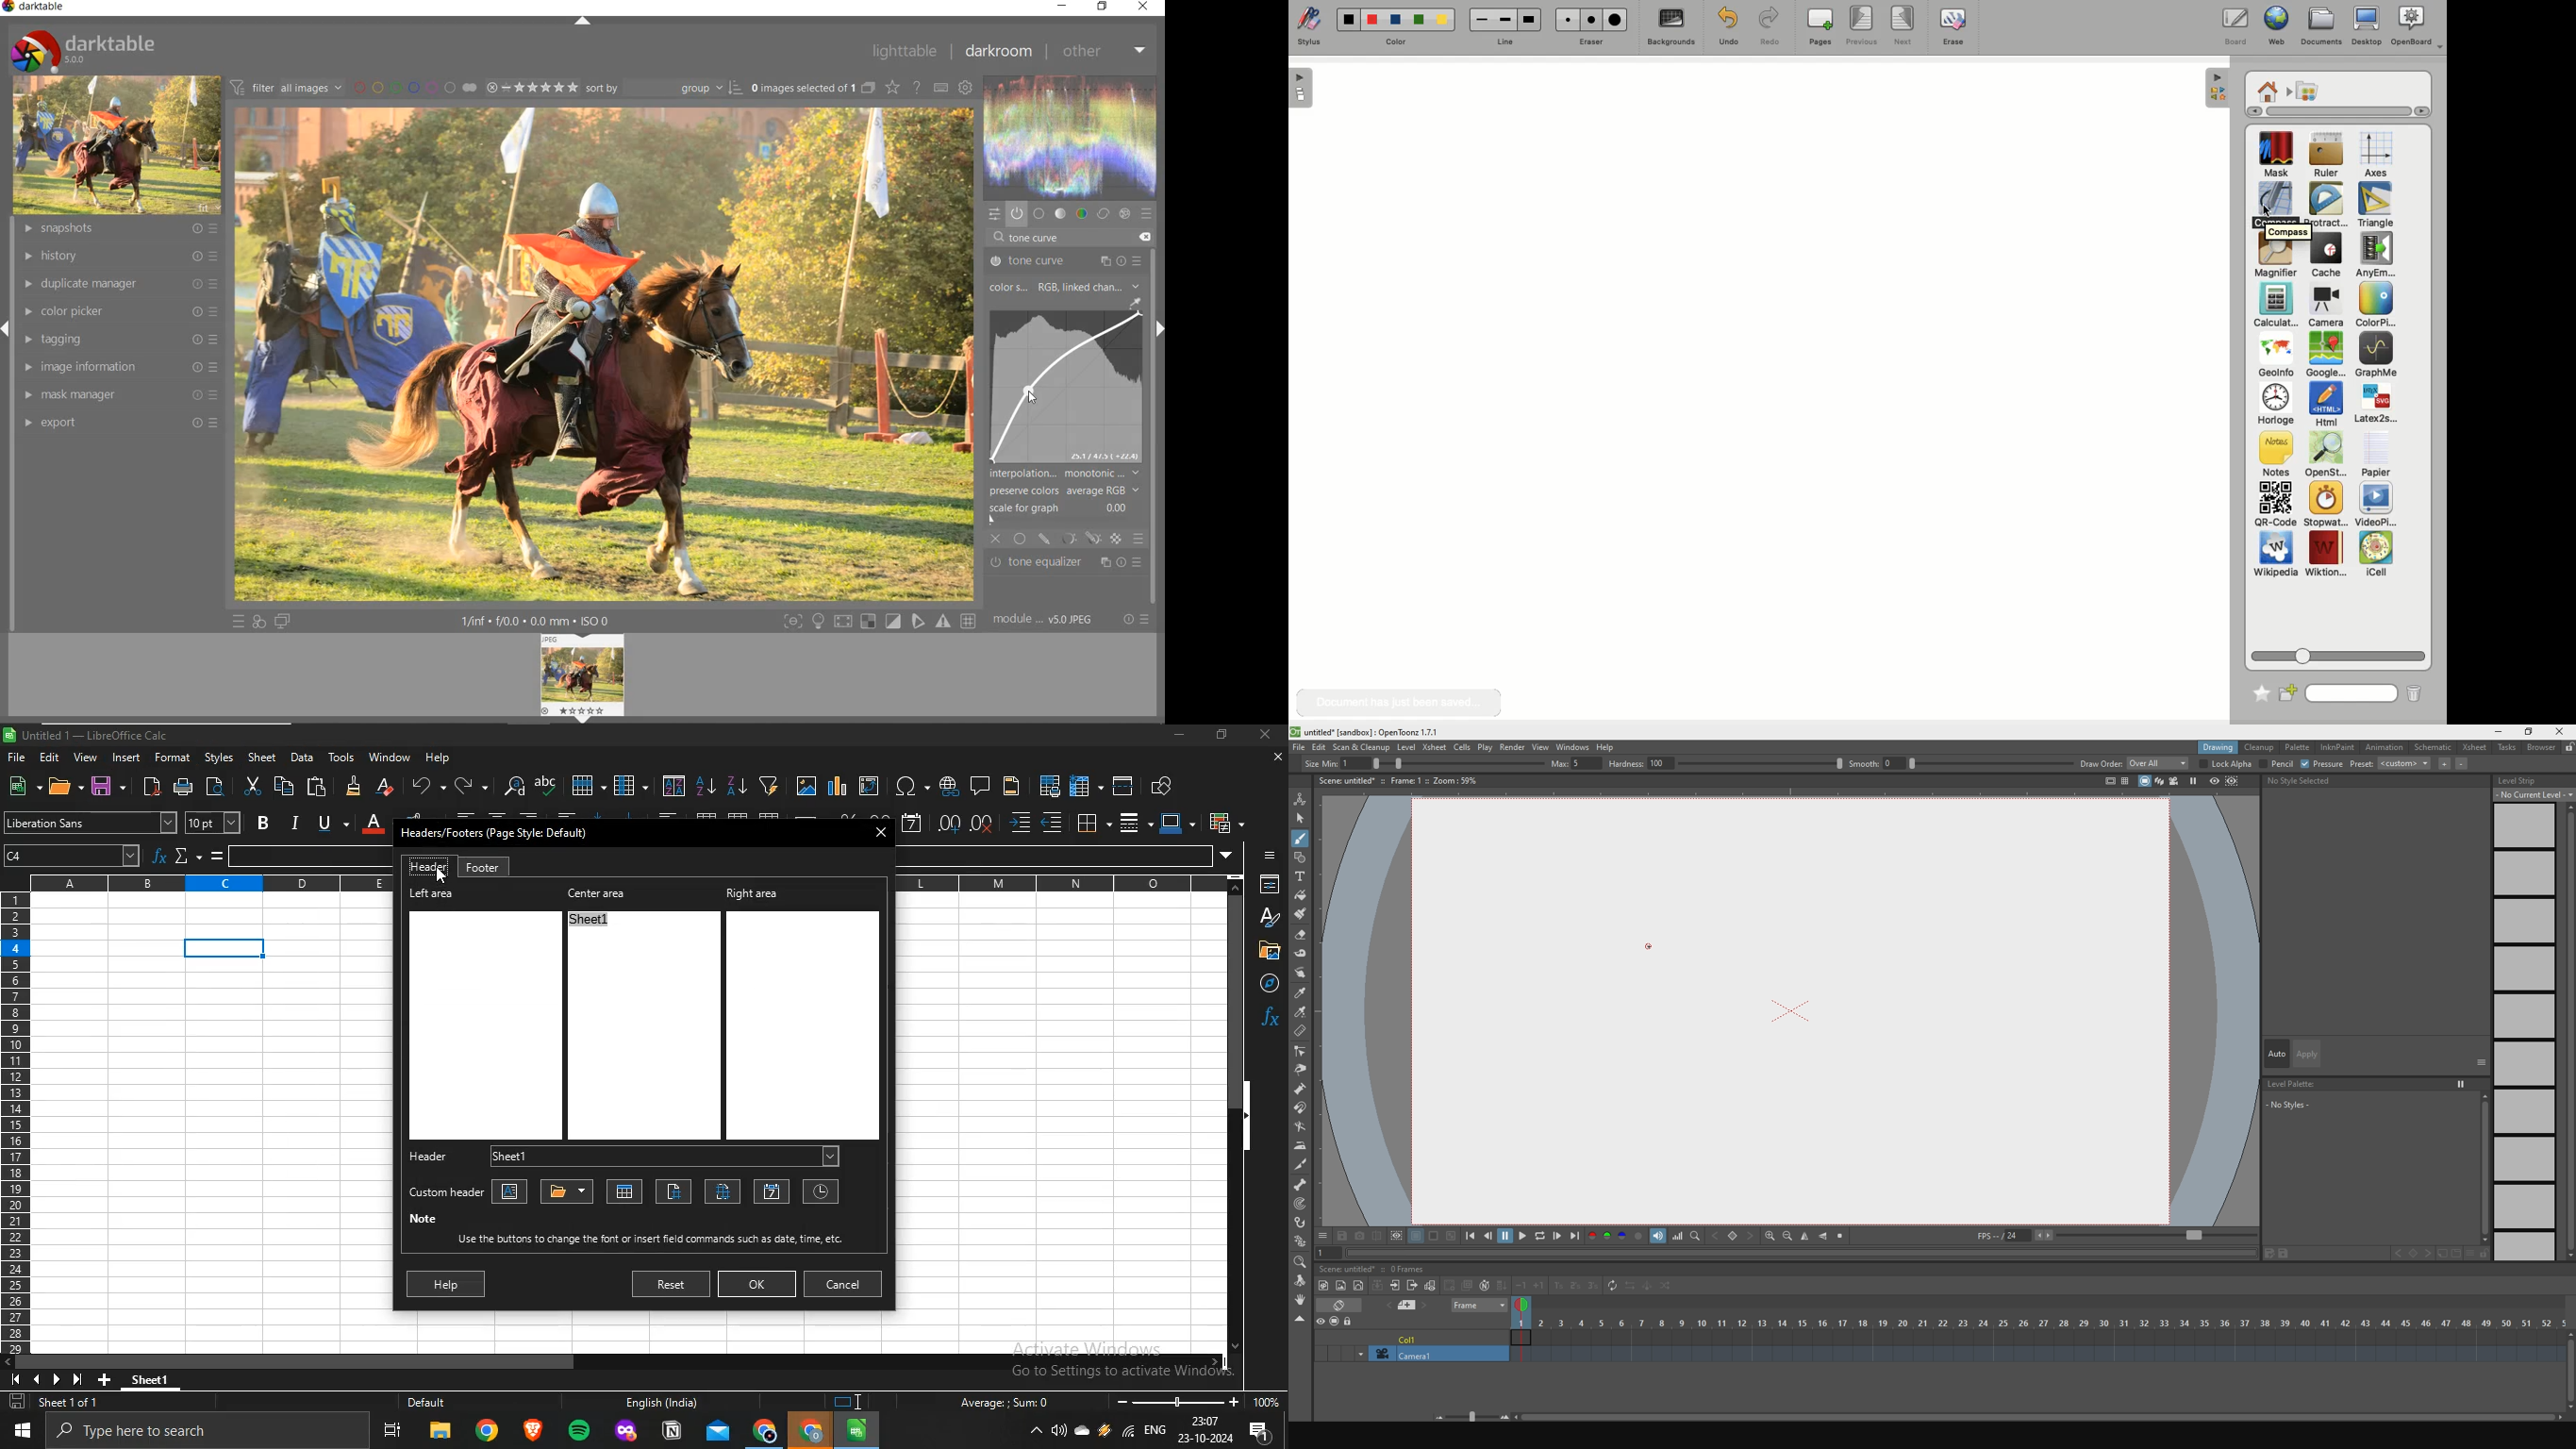 The image size is (2576, 1456). I want to click on row, so click(586, 785).